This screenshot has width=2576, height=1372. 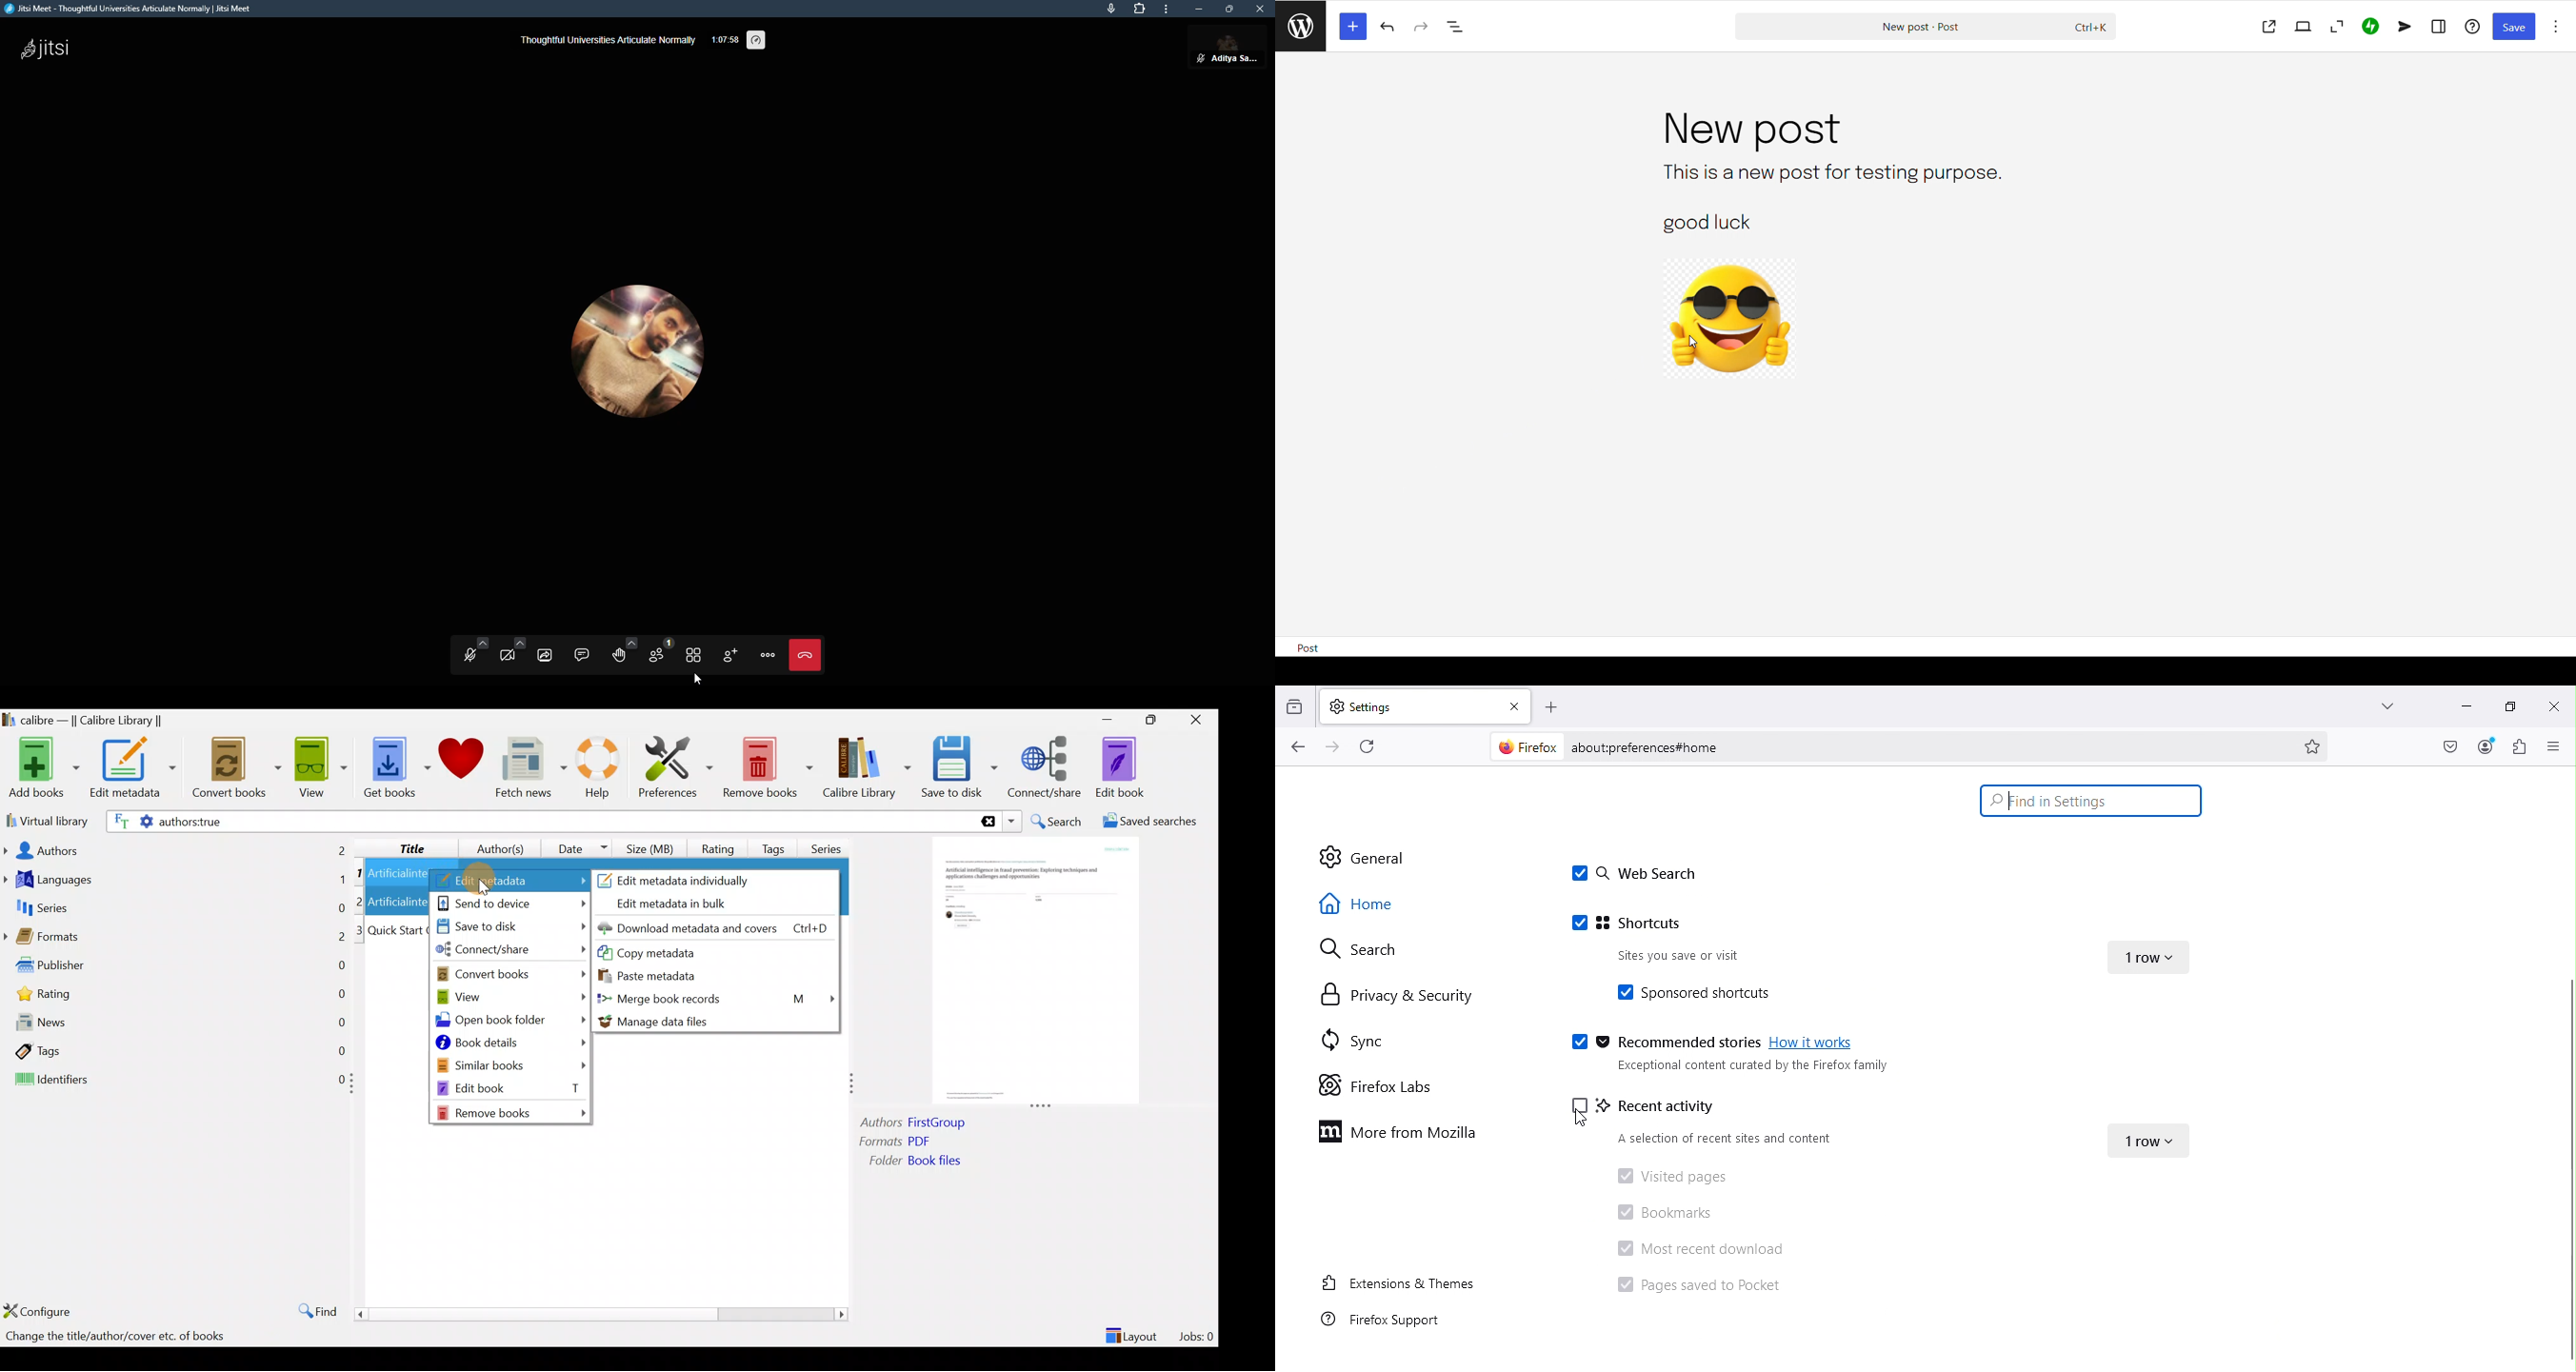 I want to click on settings, so click(x=2439, y=26).